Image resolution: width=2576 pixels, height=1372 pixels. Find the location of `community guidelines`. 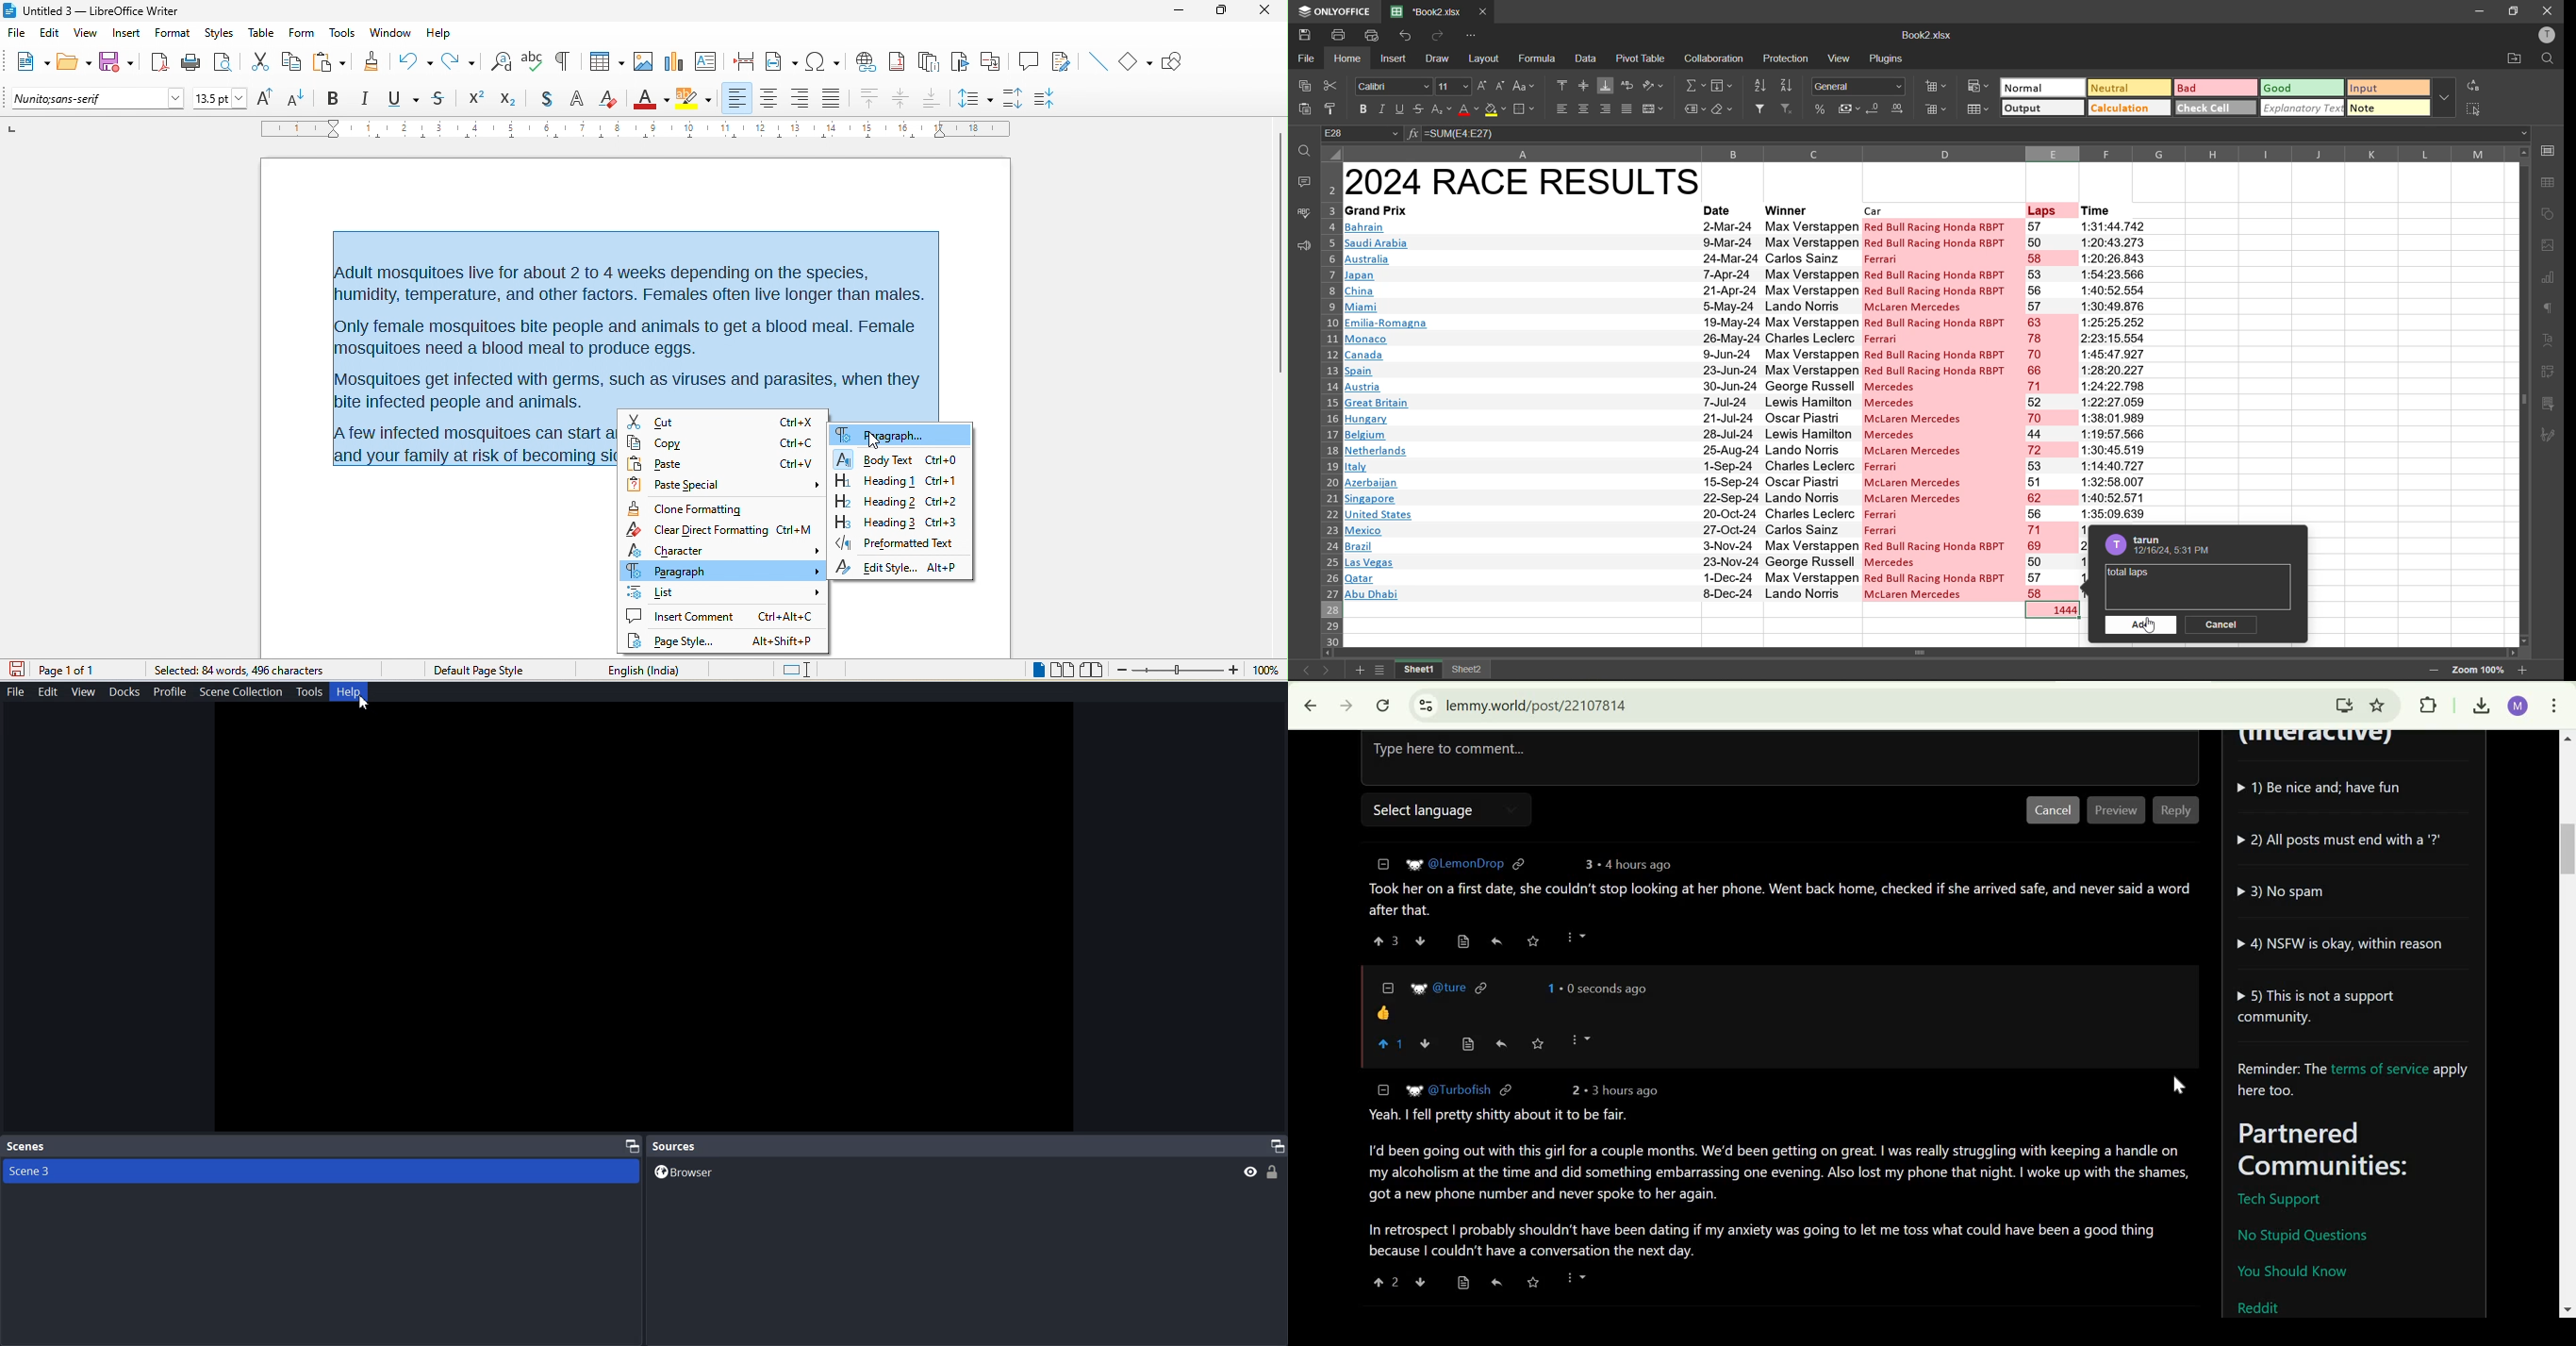

community guidelines is located at coordinates (2346, 899).